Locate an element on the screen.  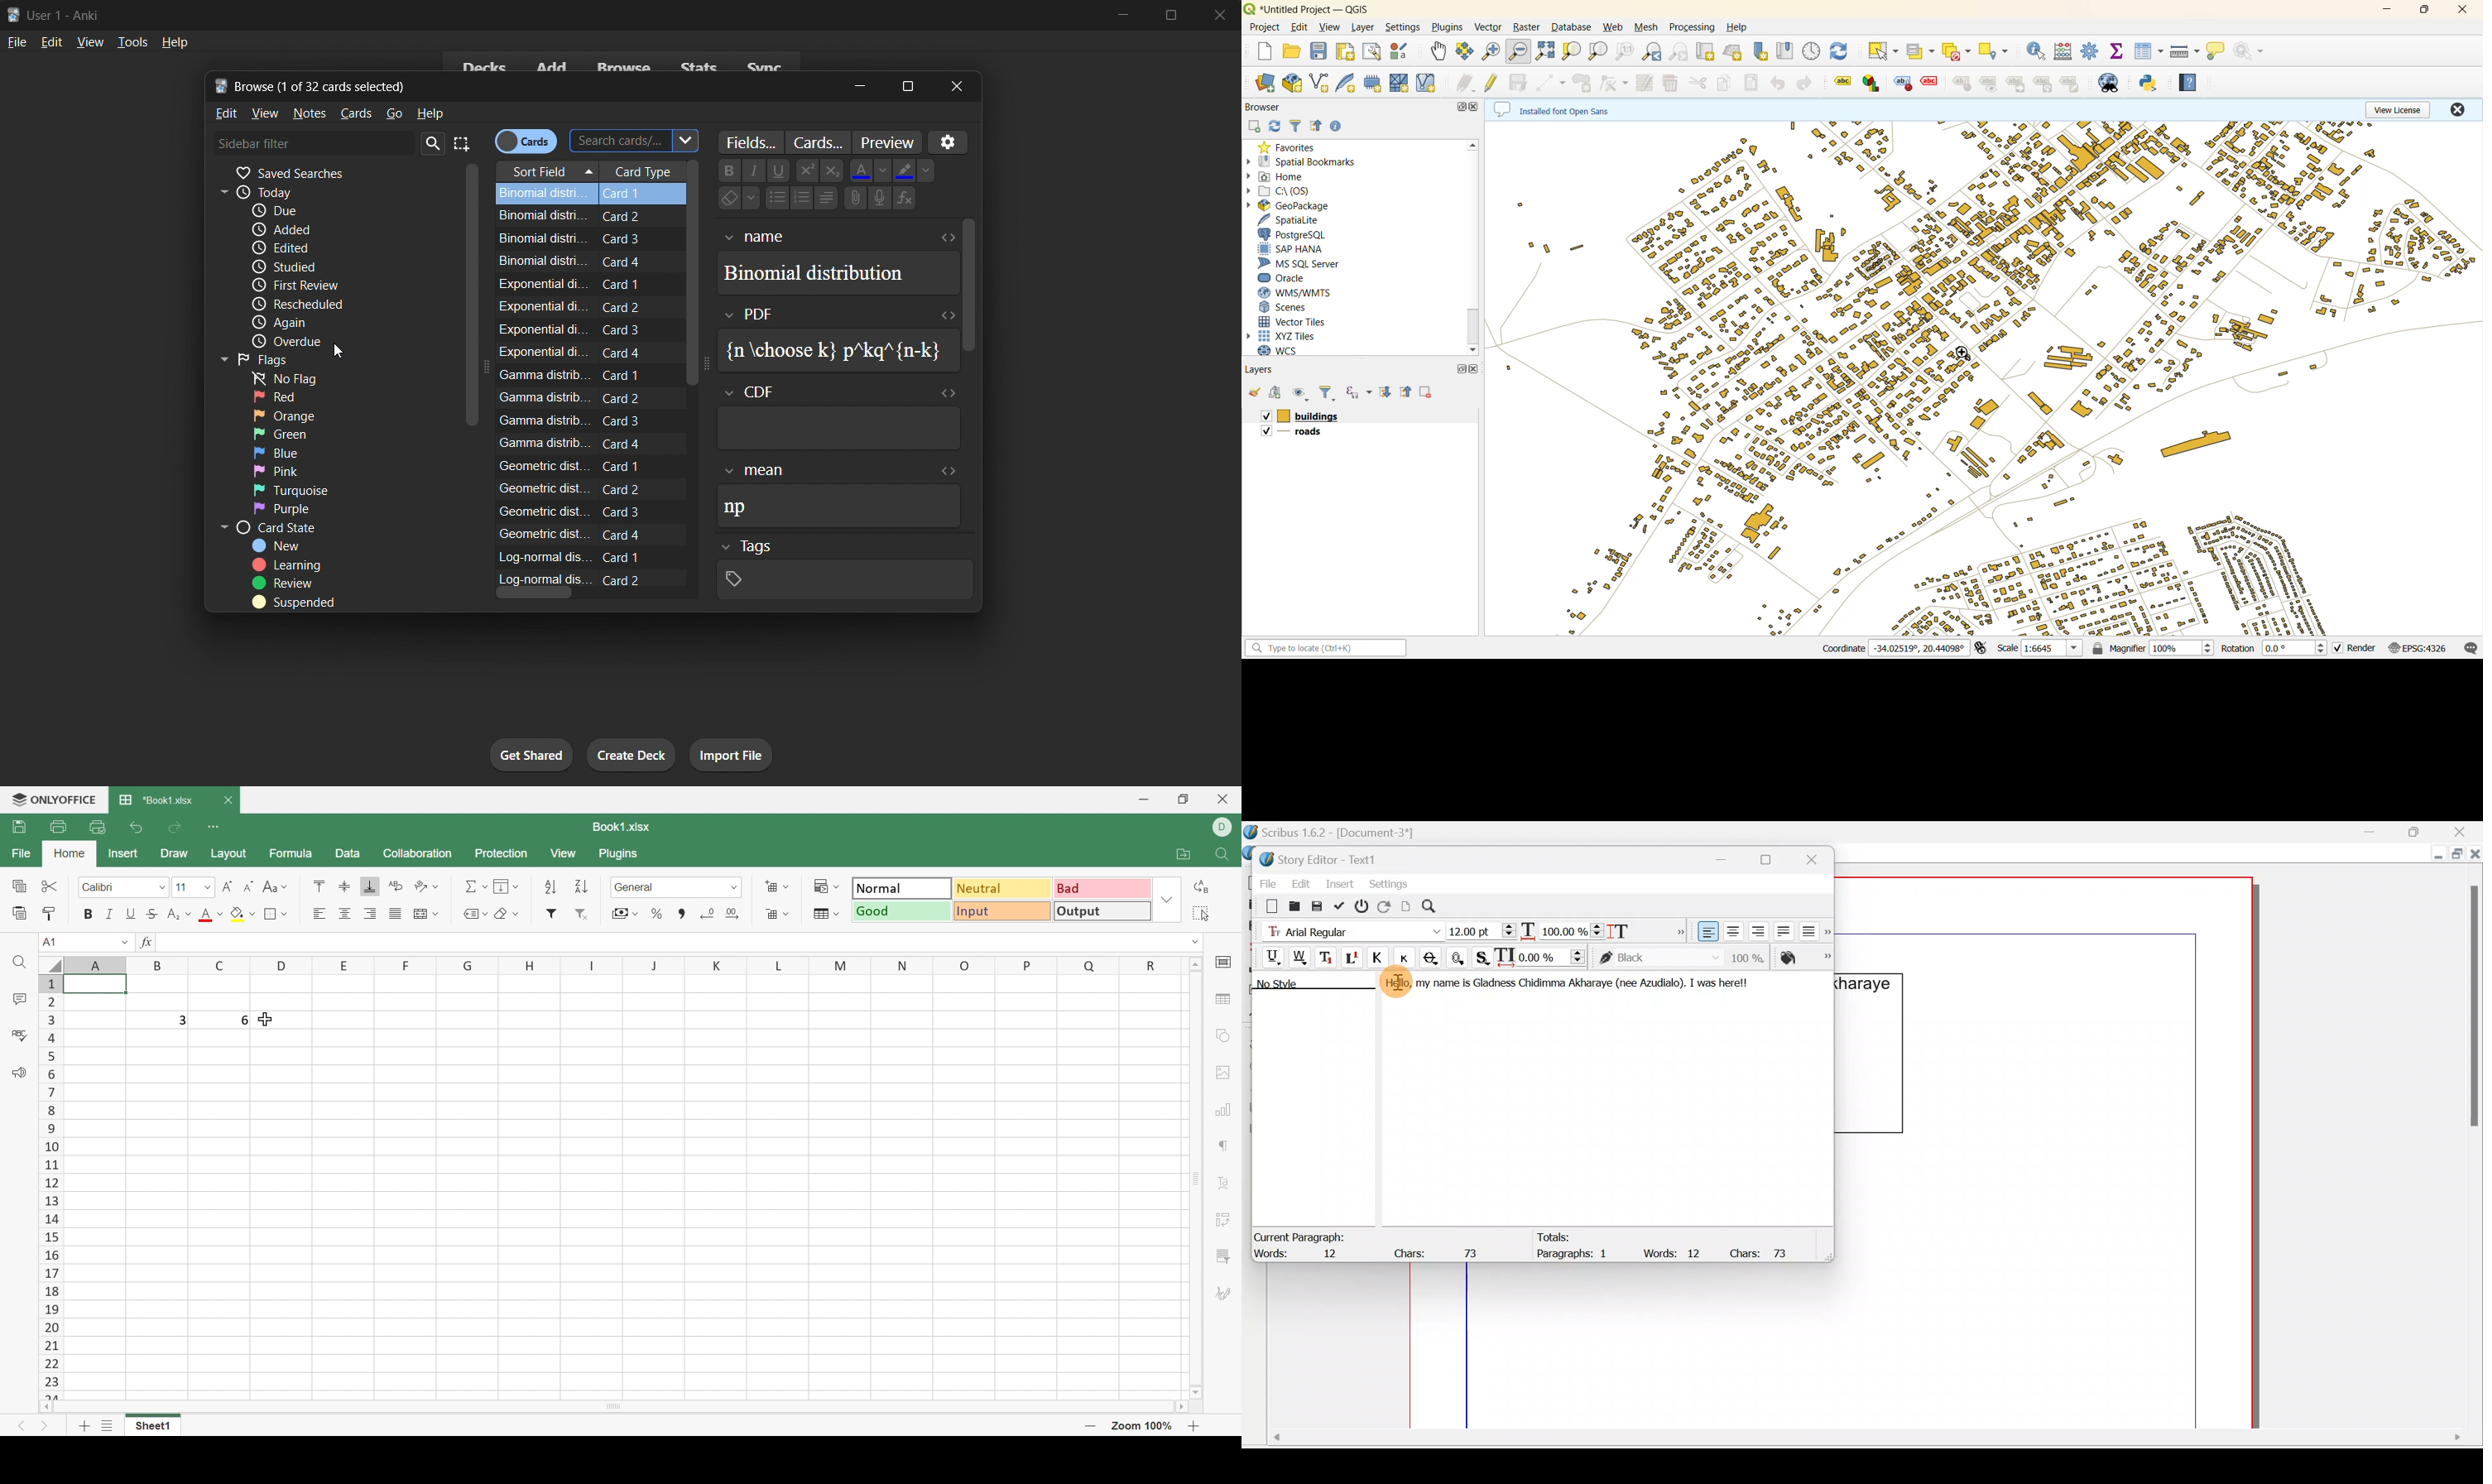
I was herel! is located at coordinates (1721, 982).